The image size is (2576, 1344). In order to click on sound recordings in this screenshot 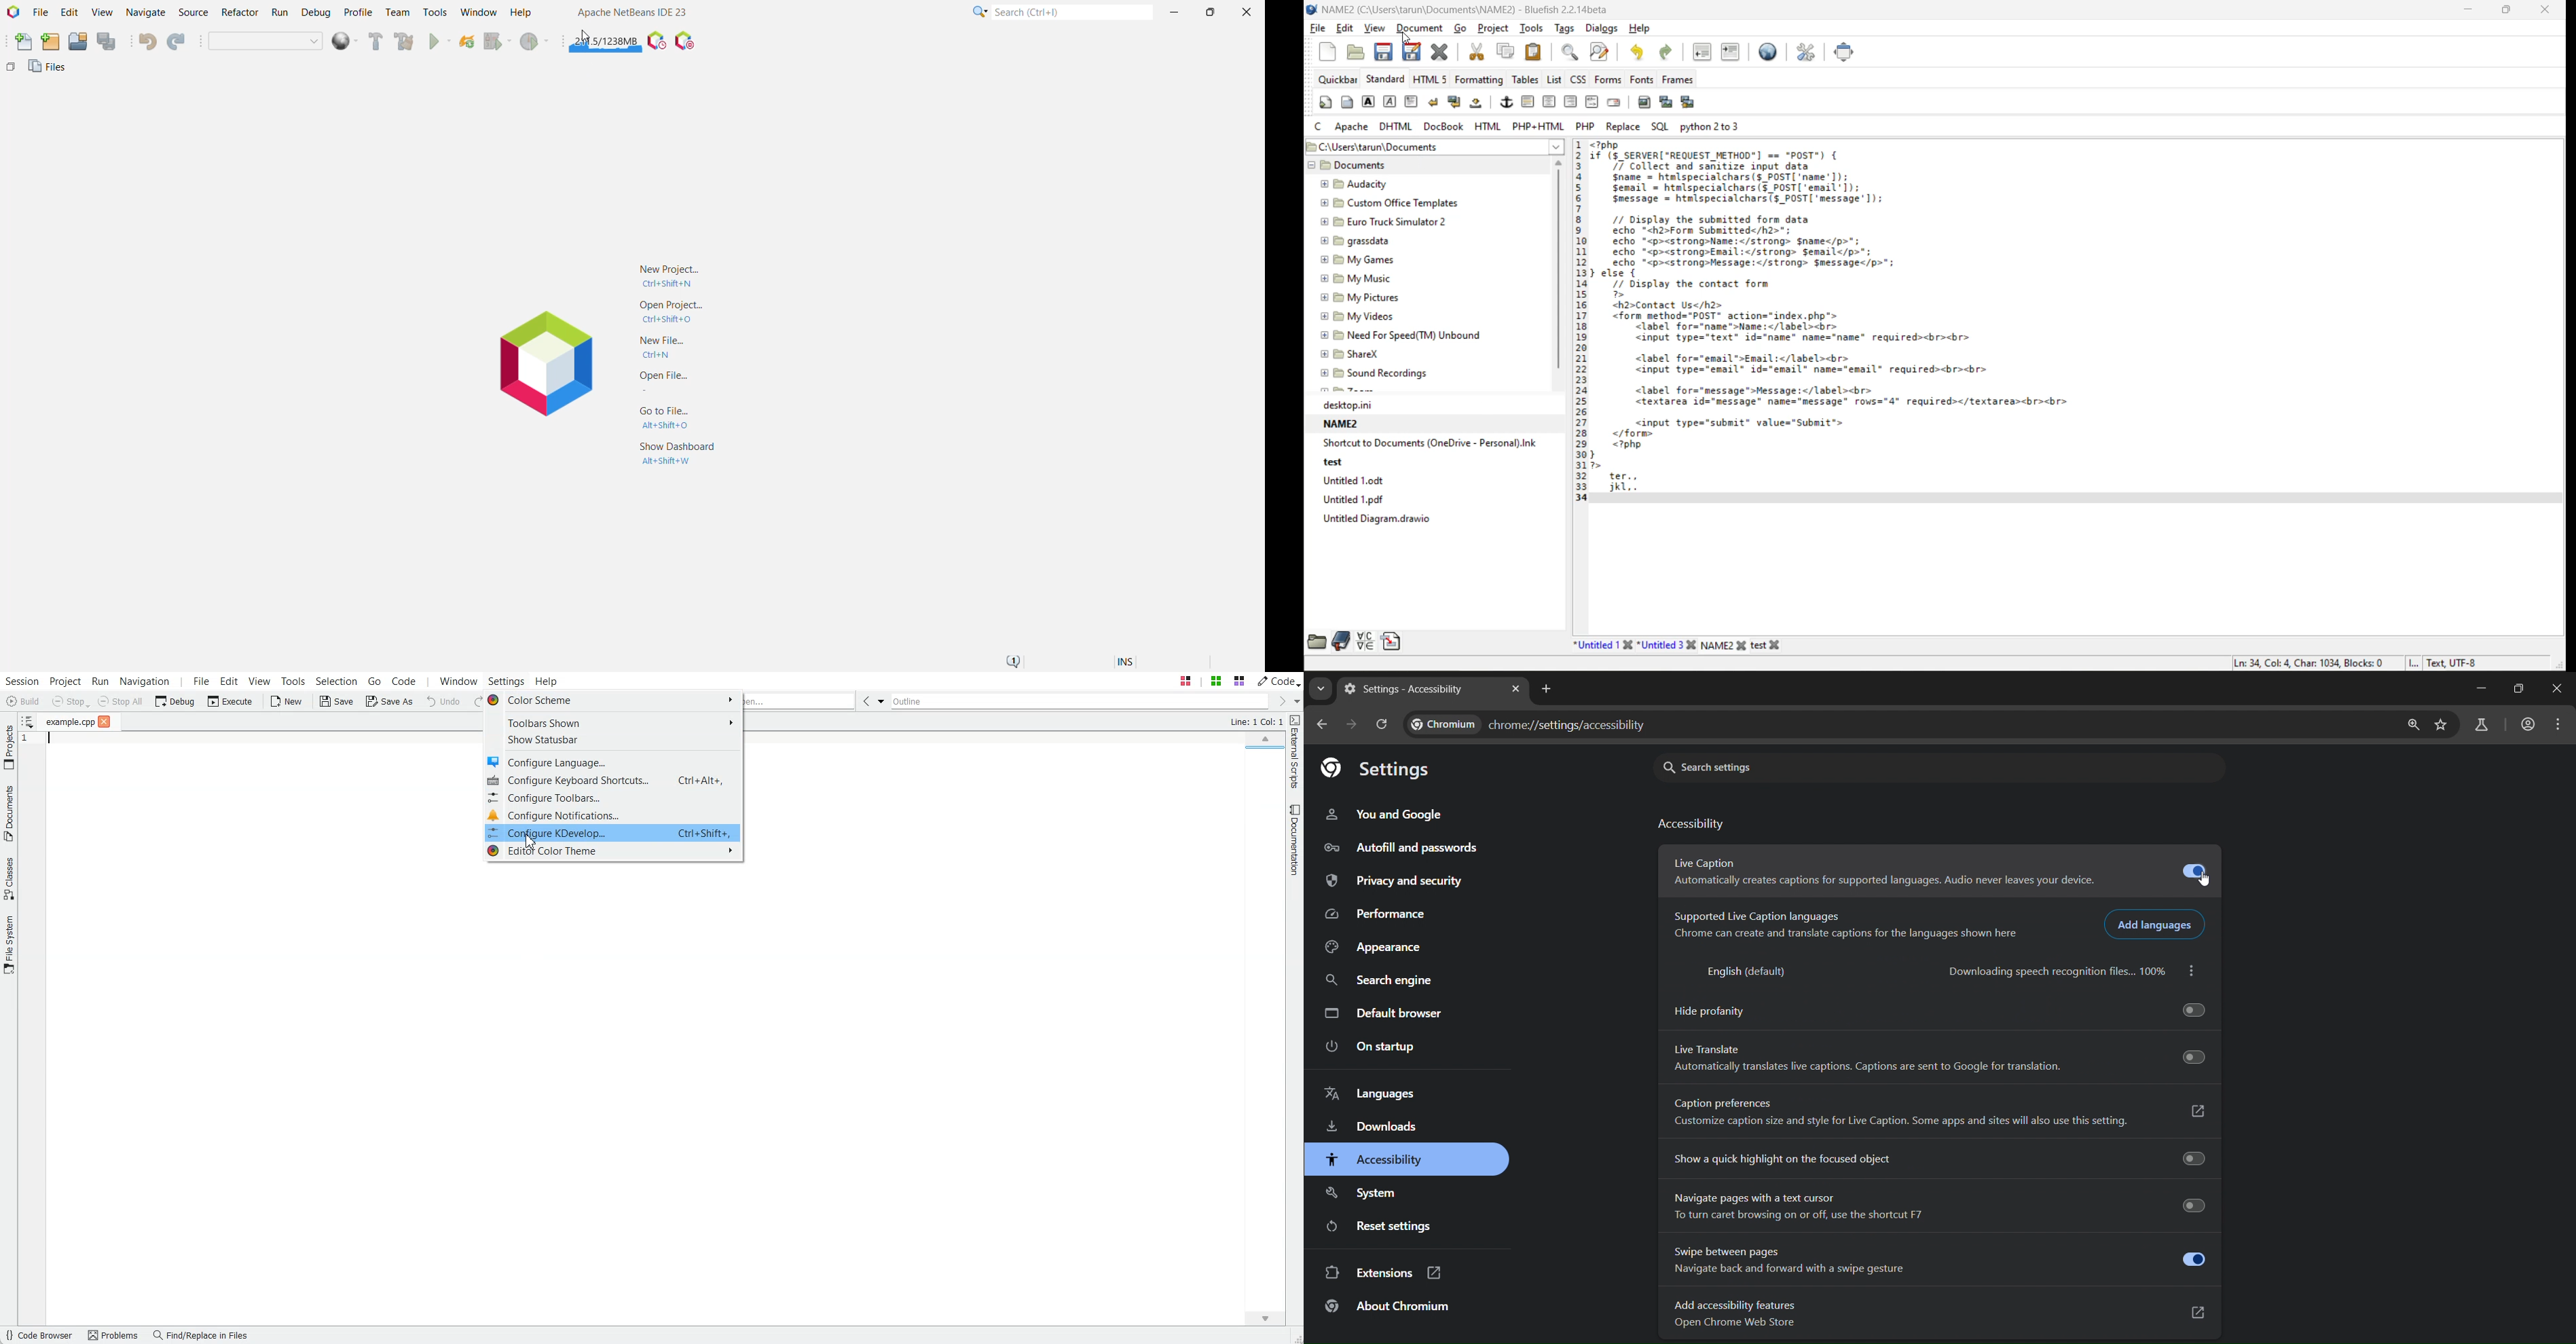, I will do `click(1388, 374)`.